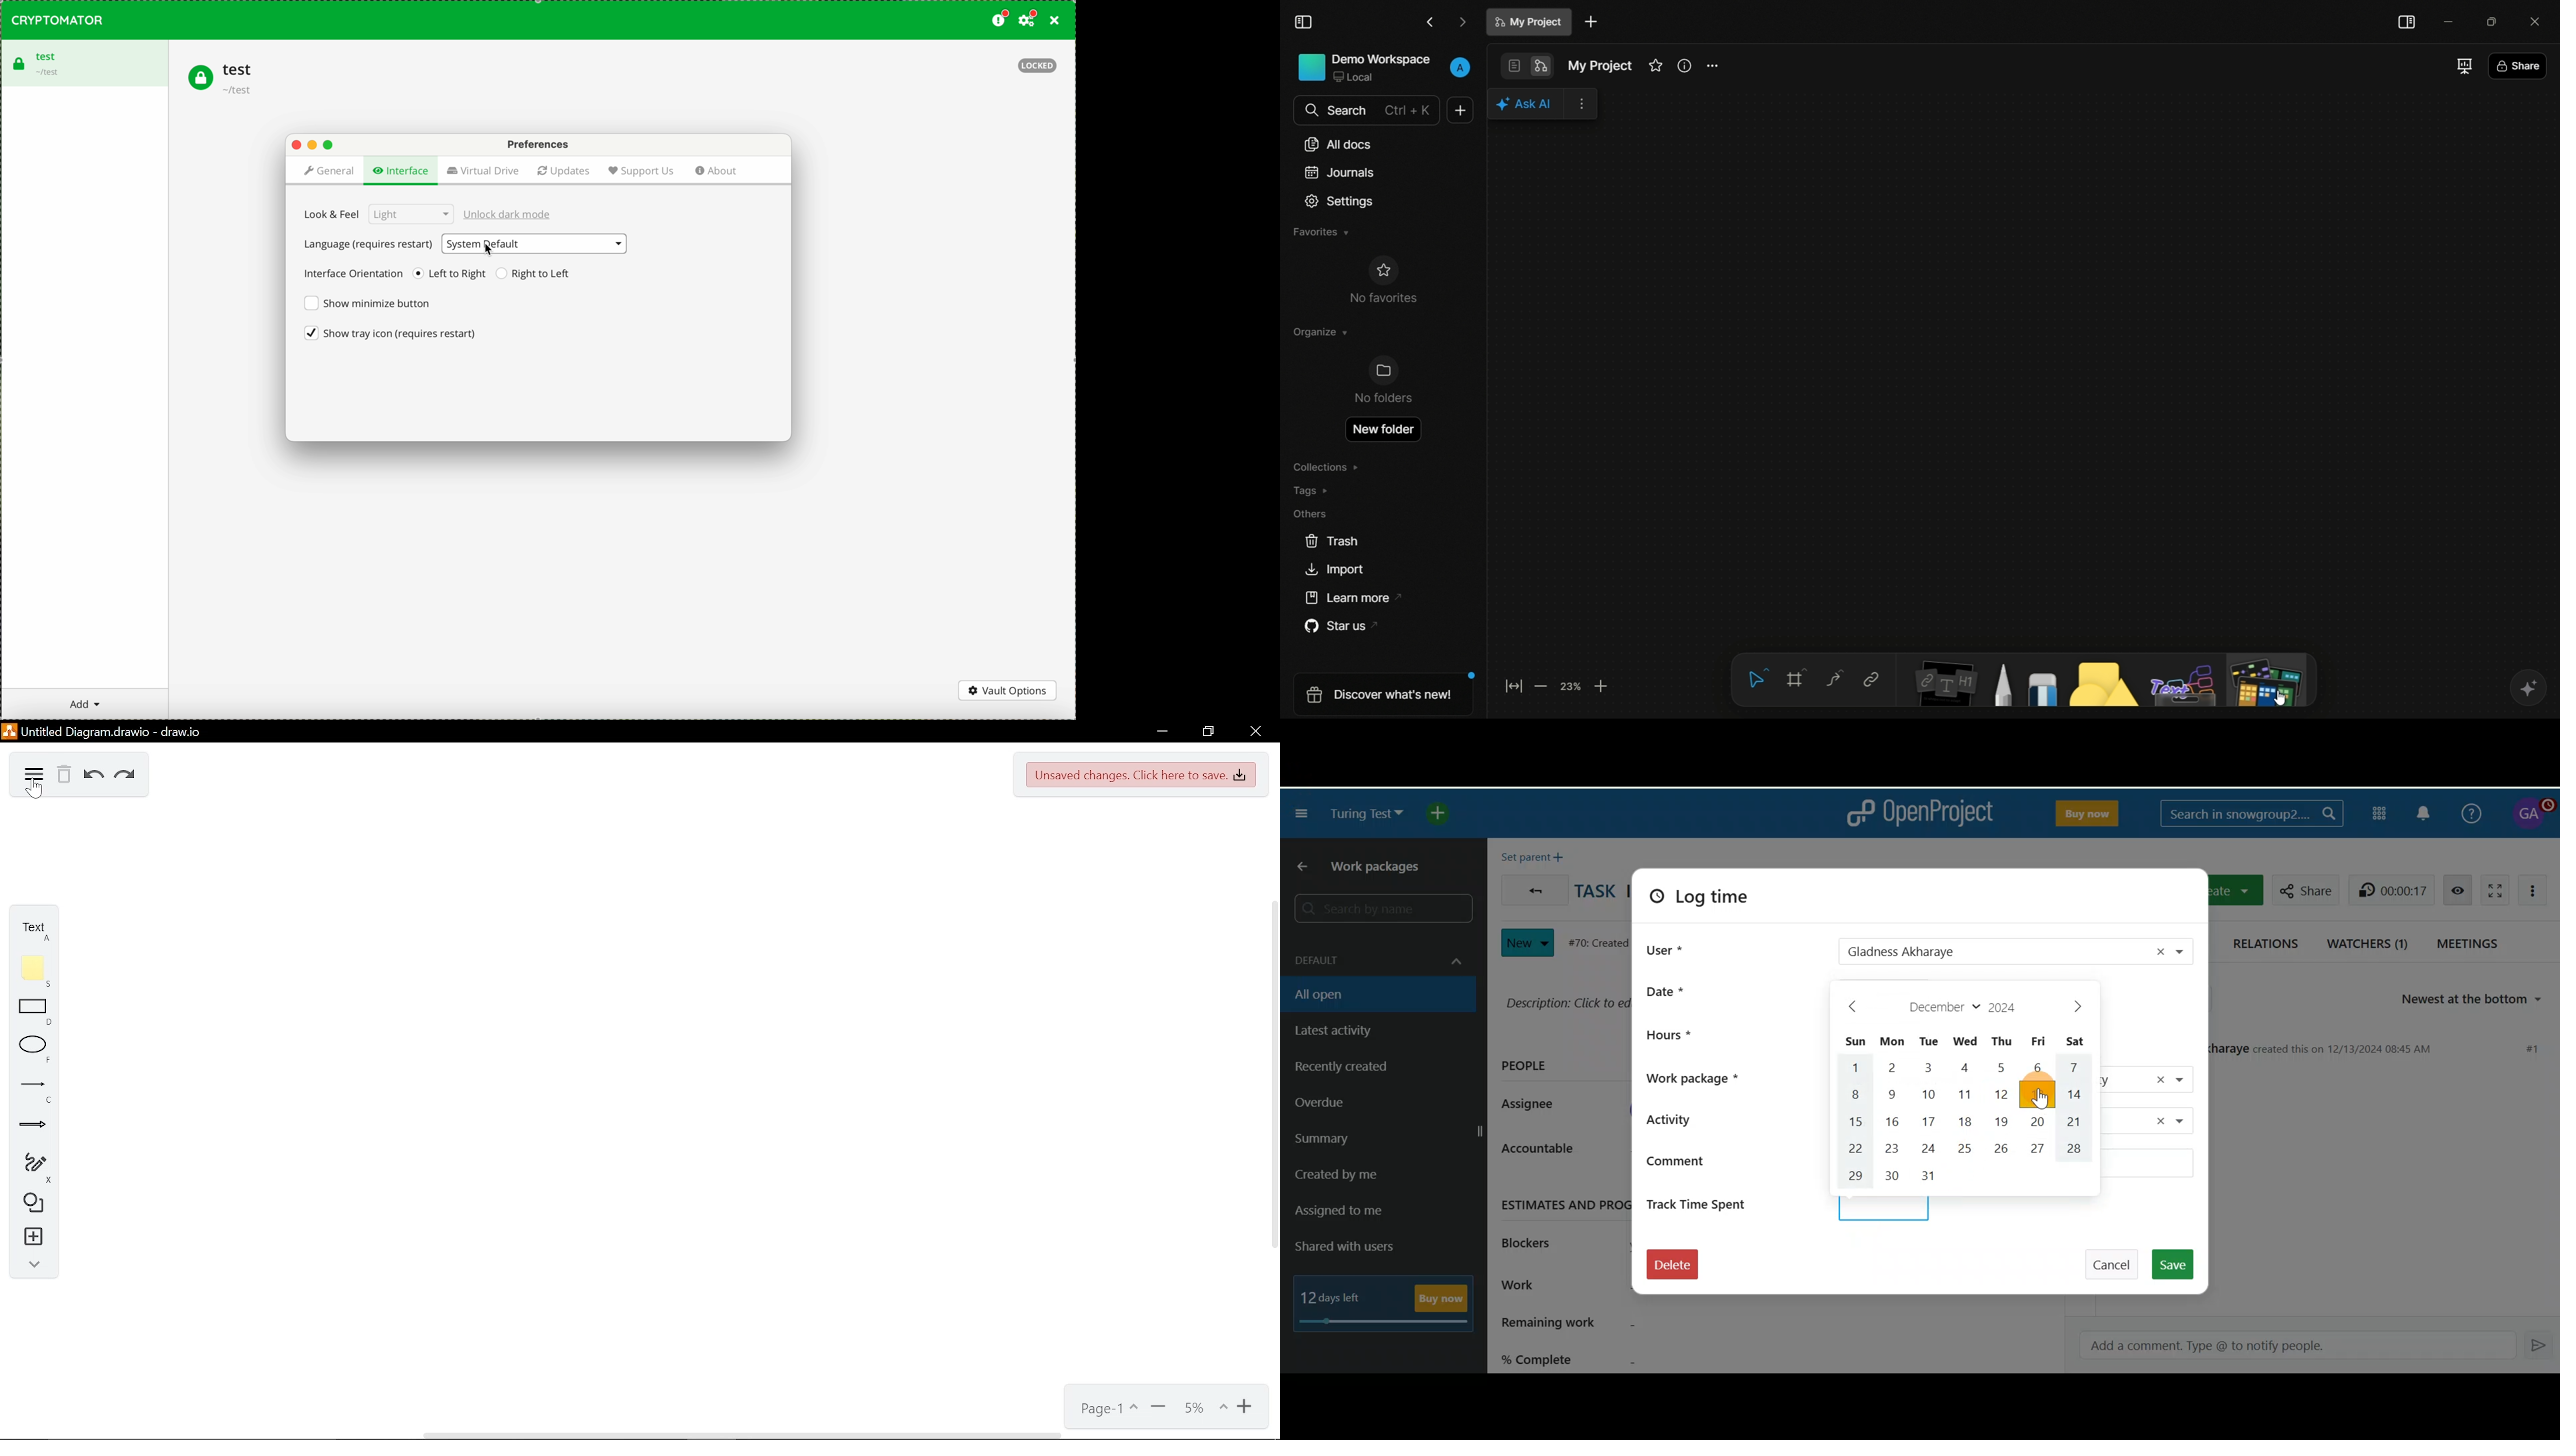  I want to click on Blockers, so click(1535, 1241).